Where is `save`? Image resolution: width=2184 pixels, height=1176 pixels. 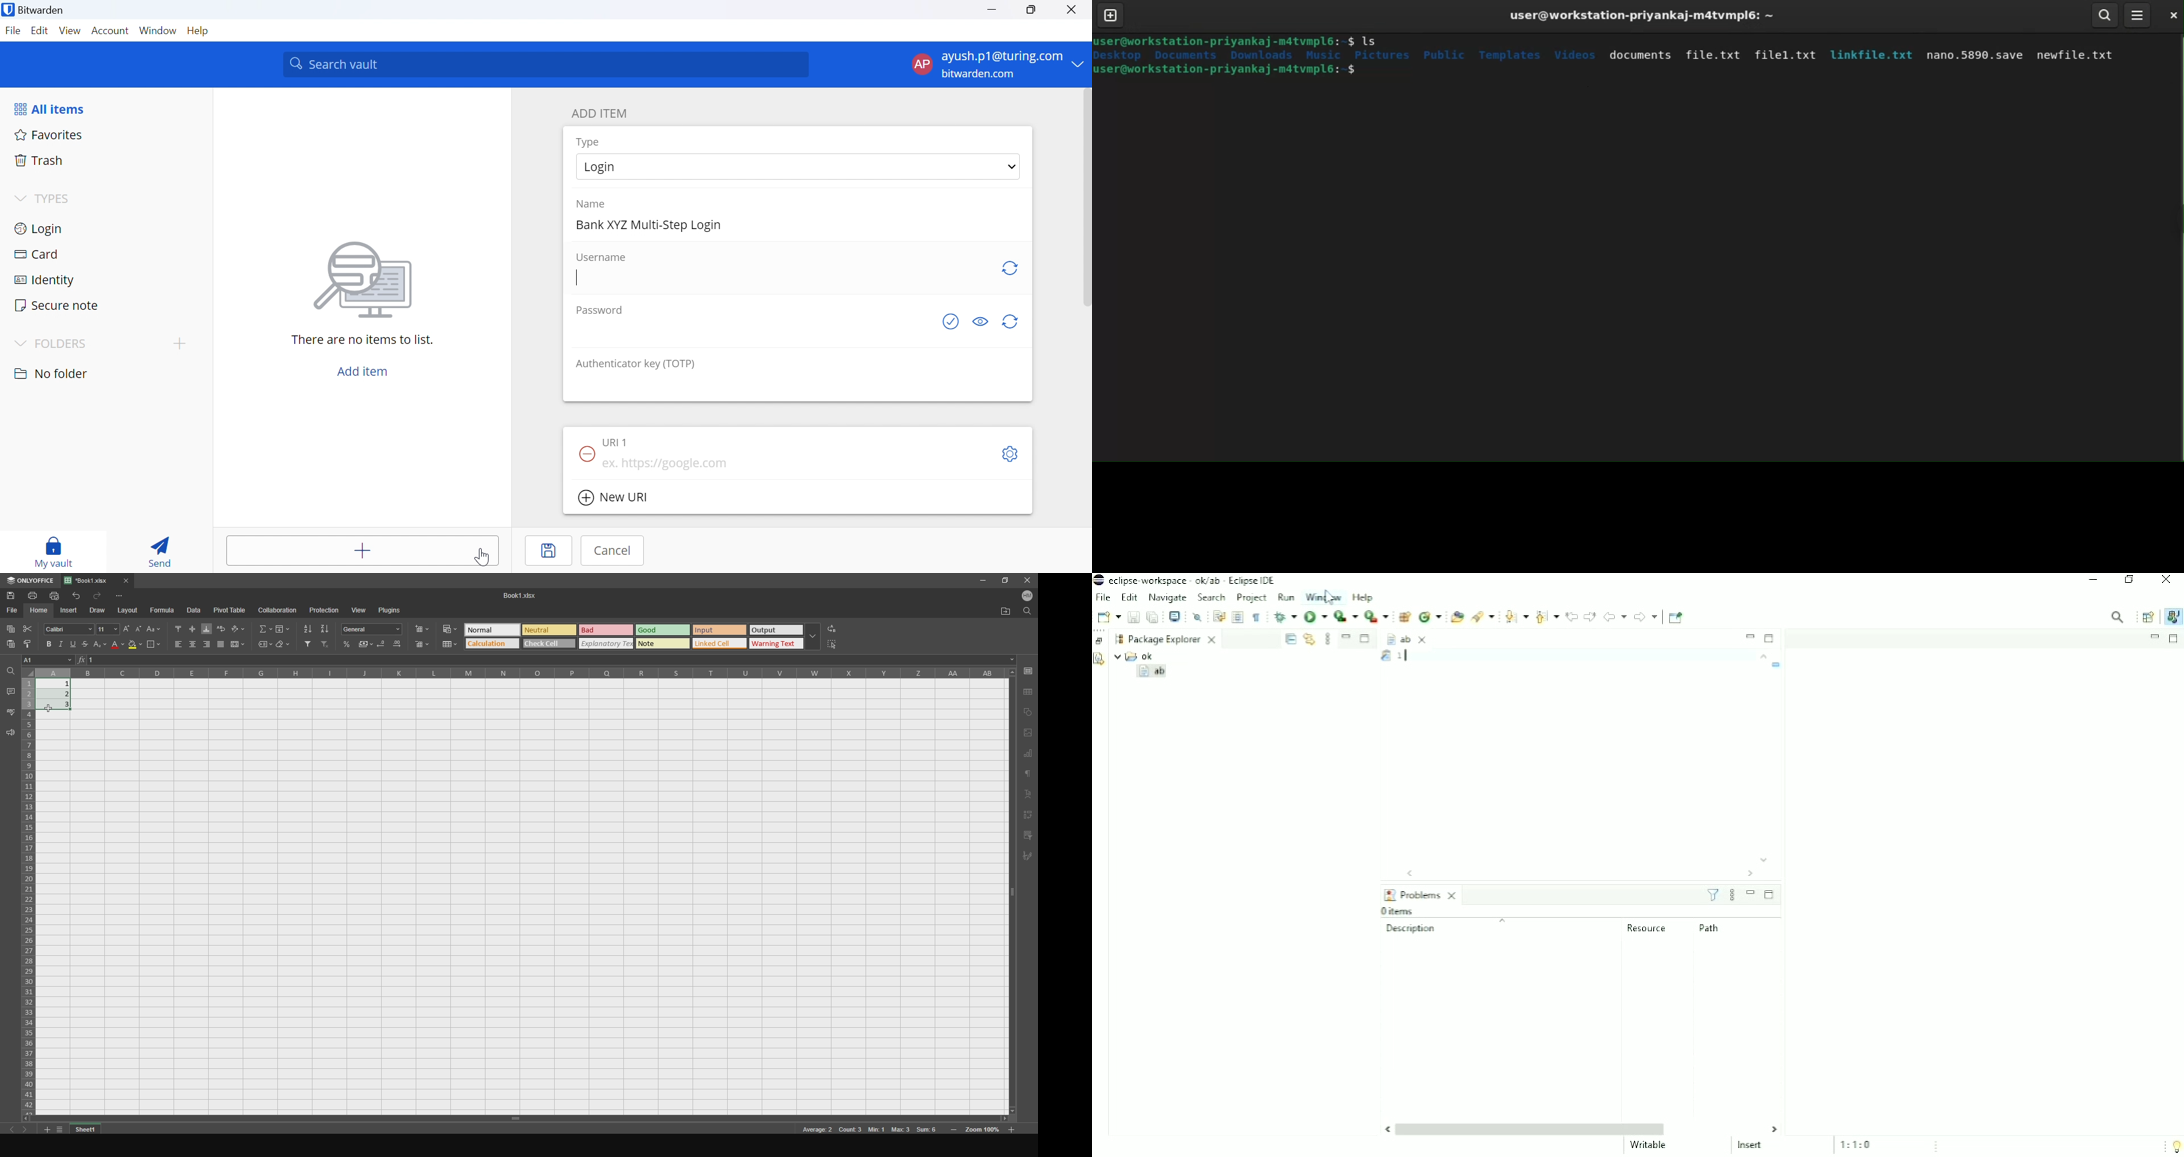 save is located at coordinates (14, 595).